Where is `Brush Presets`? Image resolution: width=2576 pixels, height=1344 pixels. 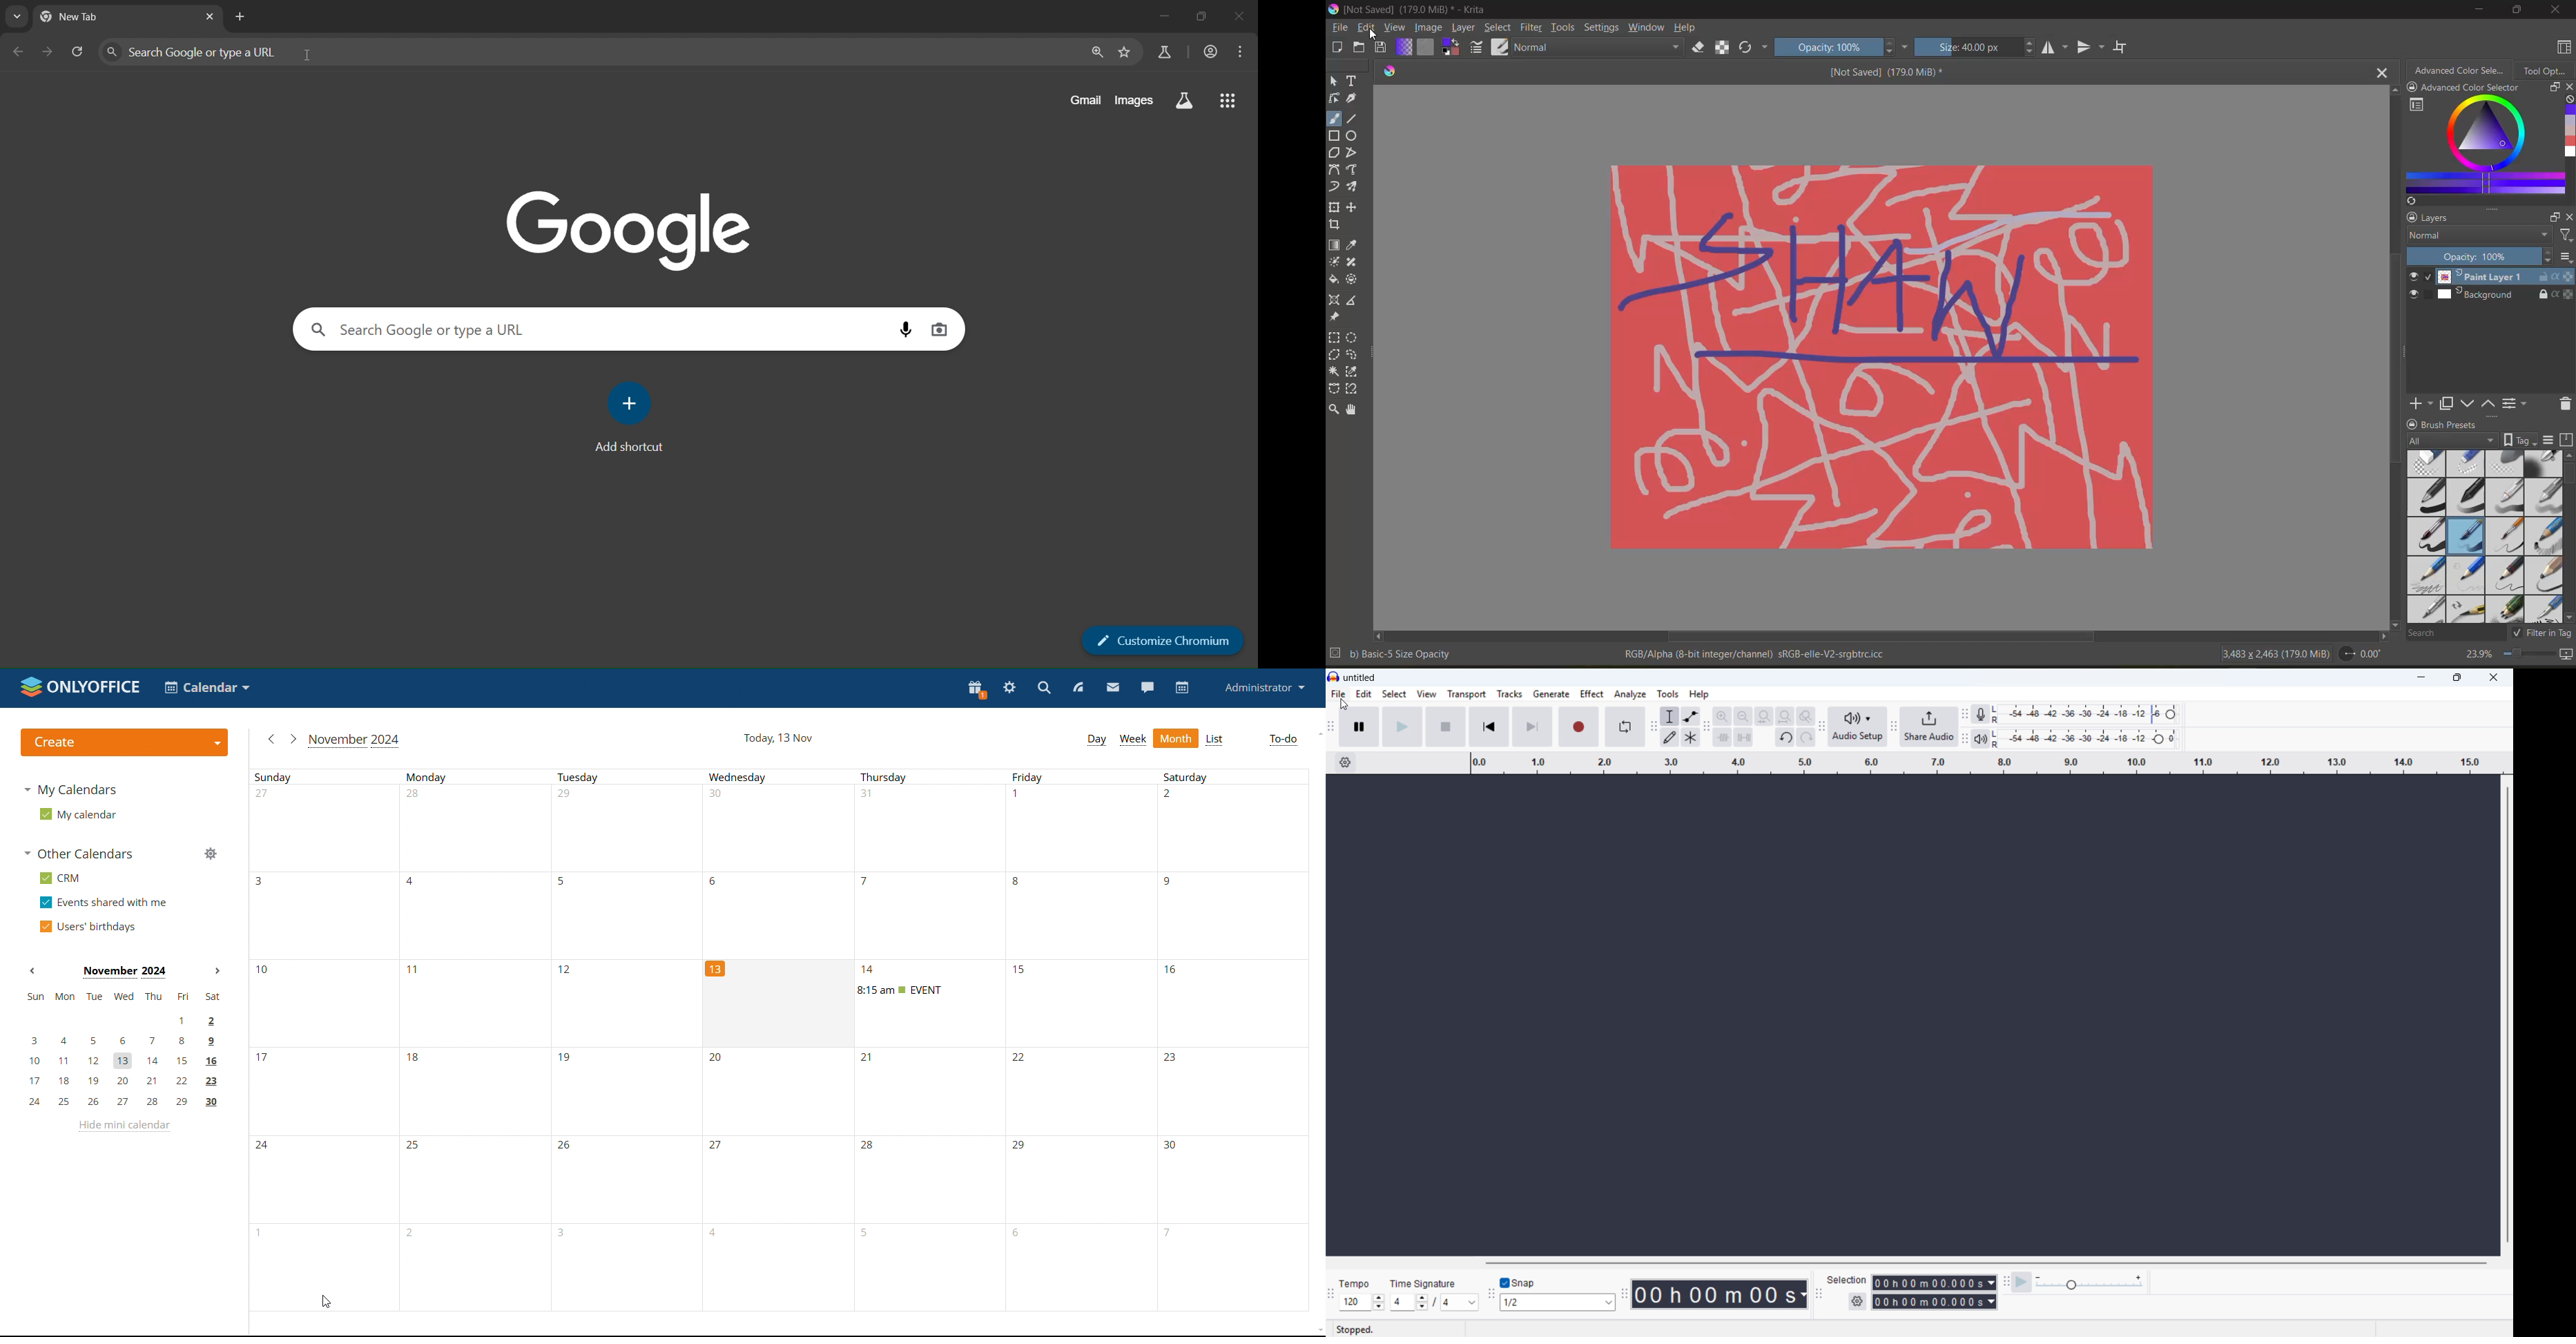 Brush Presets is located at coordinates (2452, 424).